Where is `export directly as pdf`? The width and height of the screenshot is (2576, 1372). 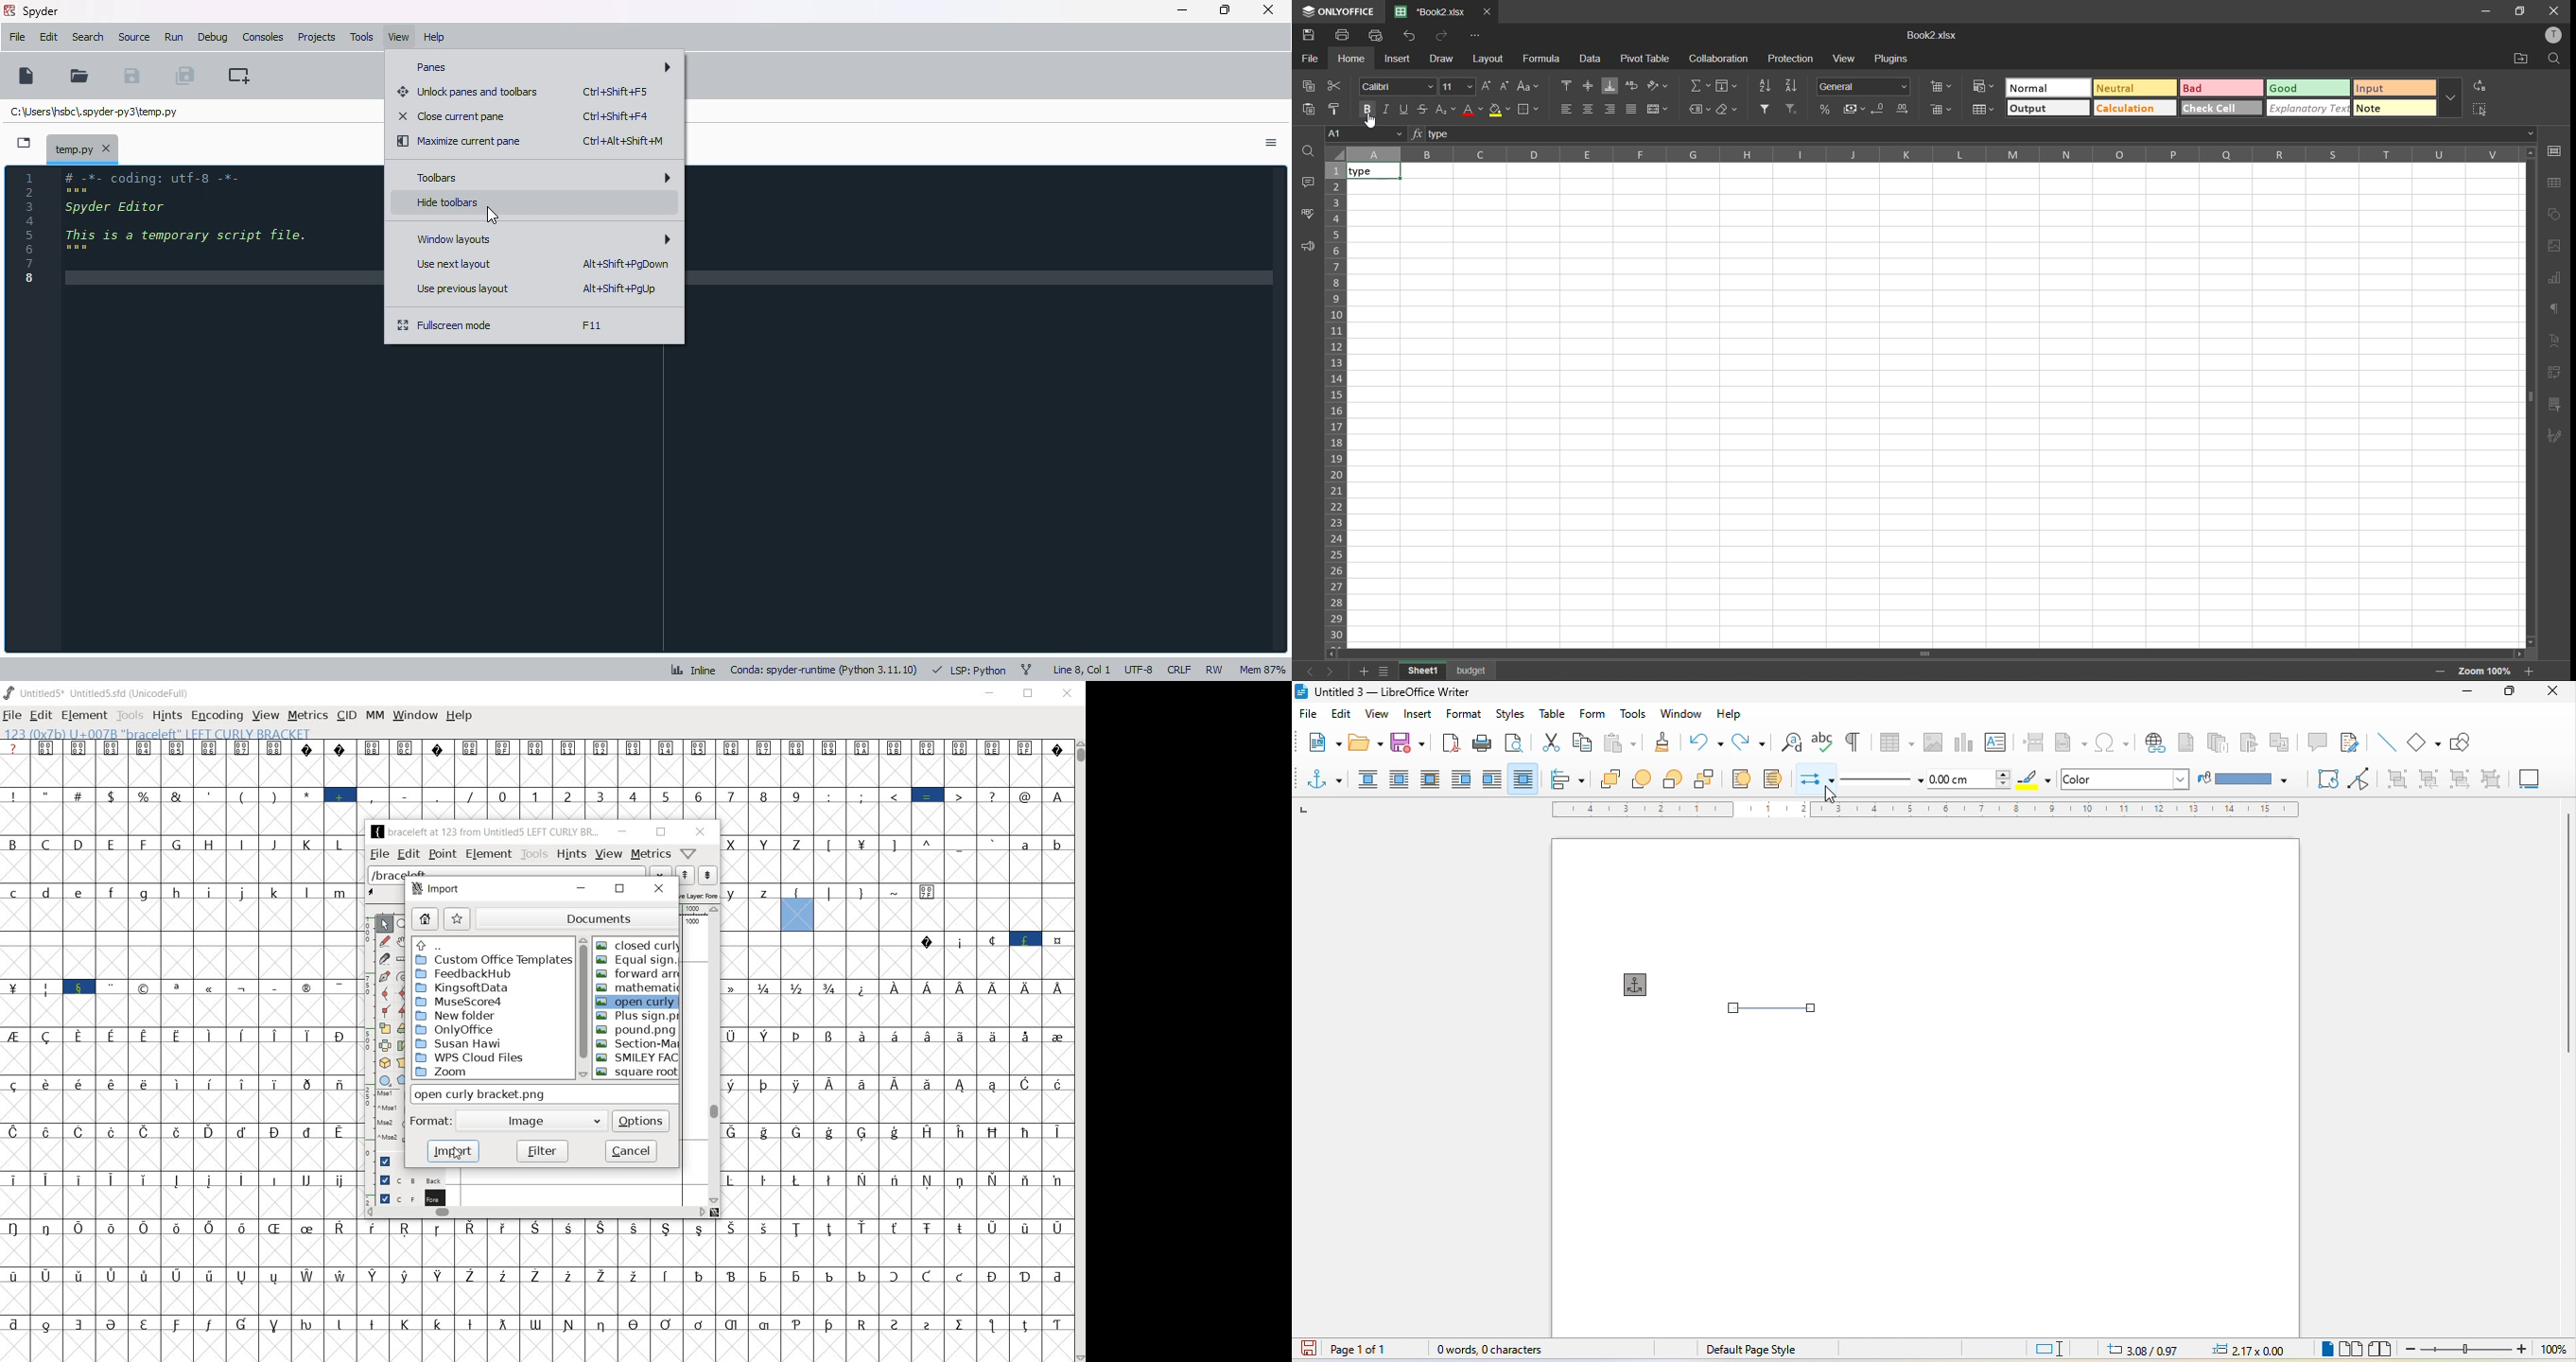
export directly as pdf is located at coordinates (1449, 742).